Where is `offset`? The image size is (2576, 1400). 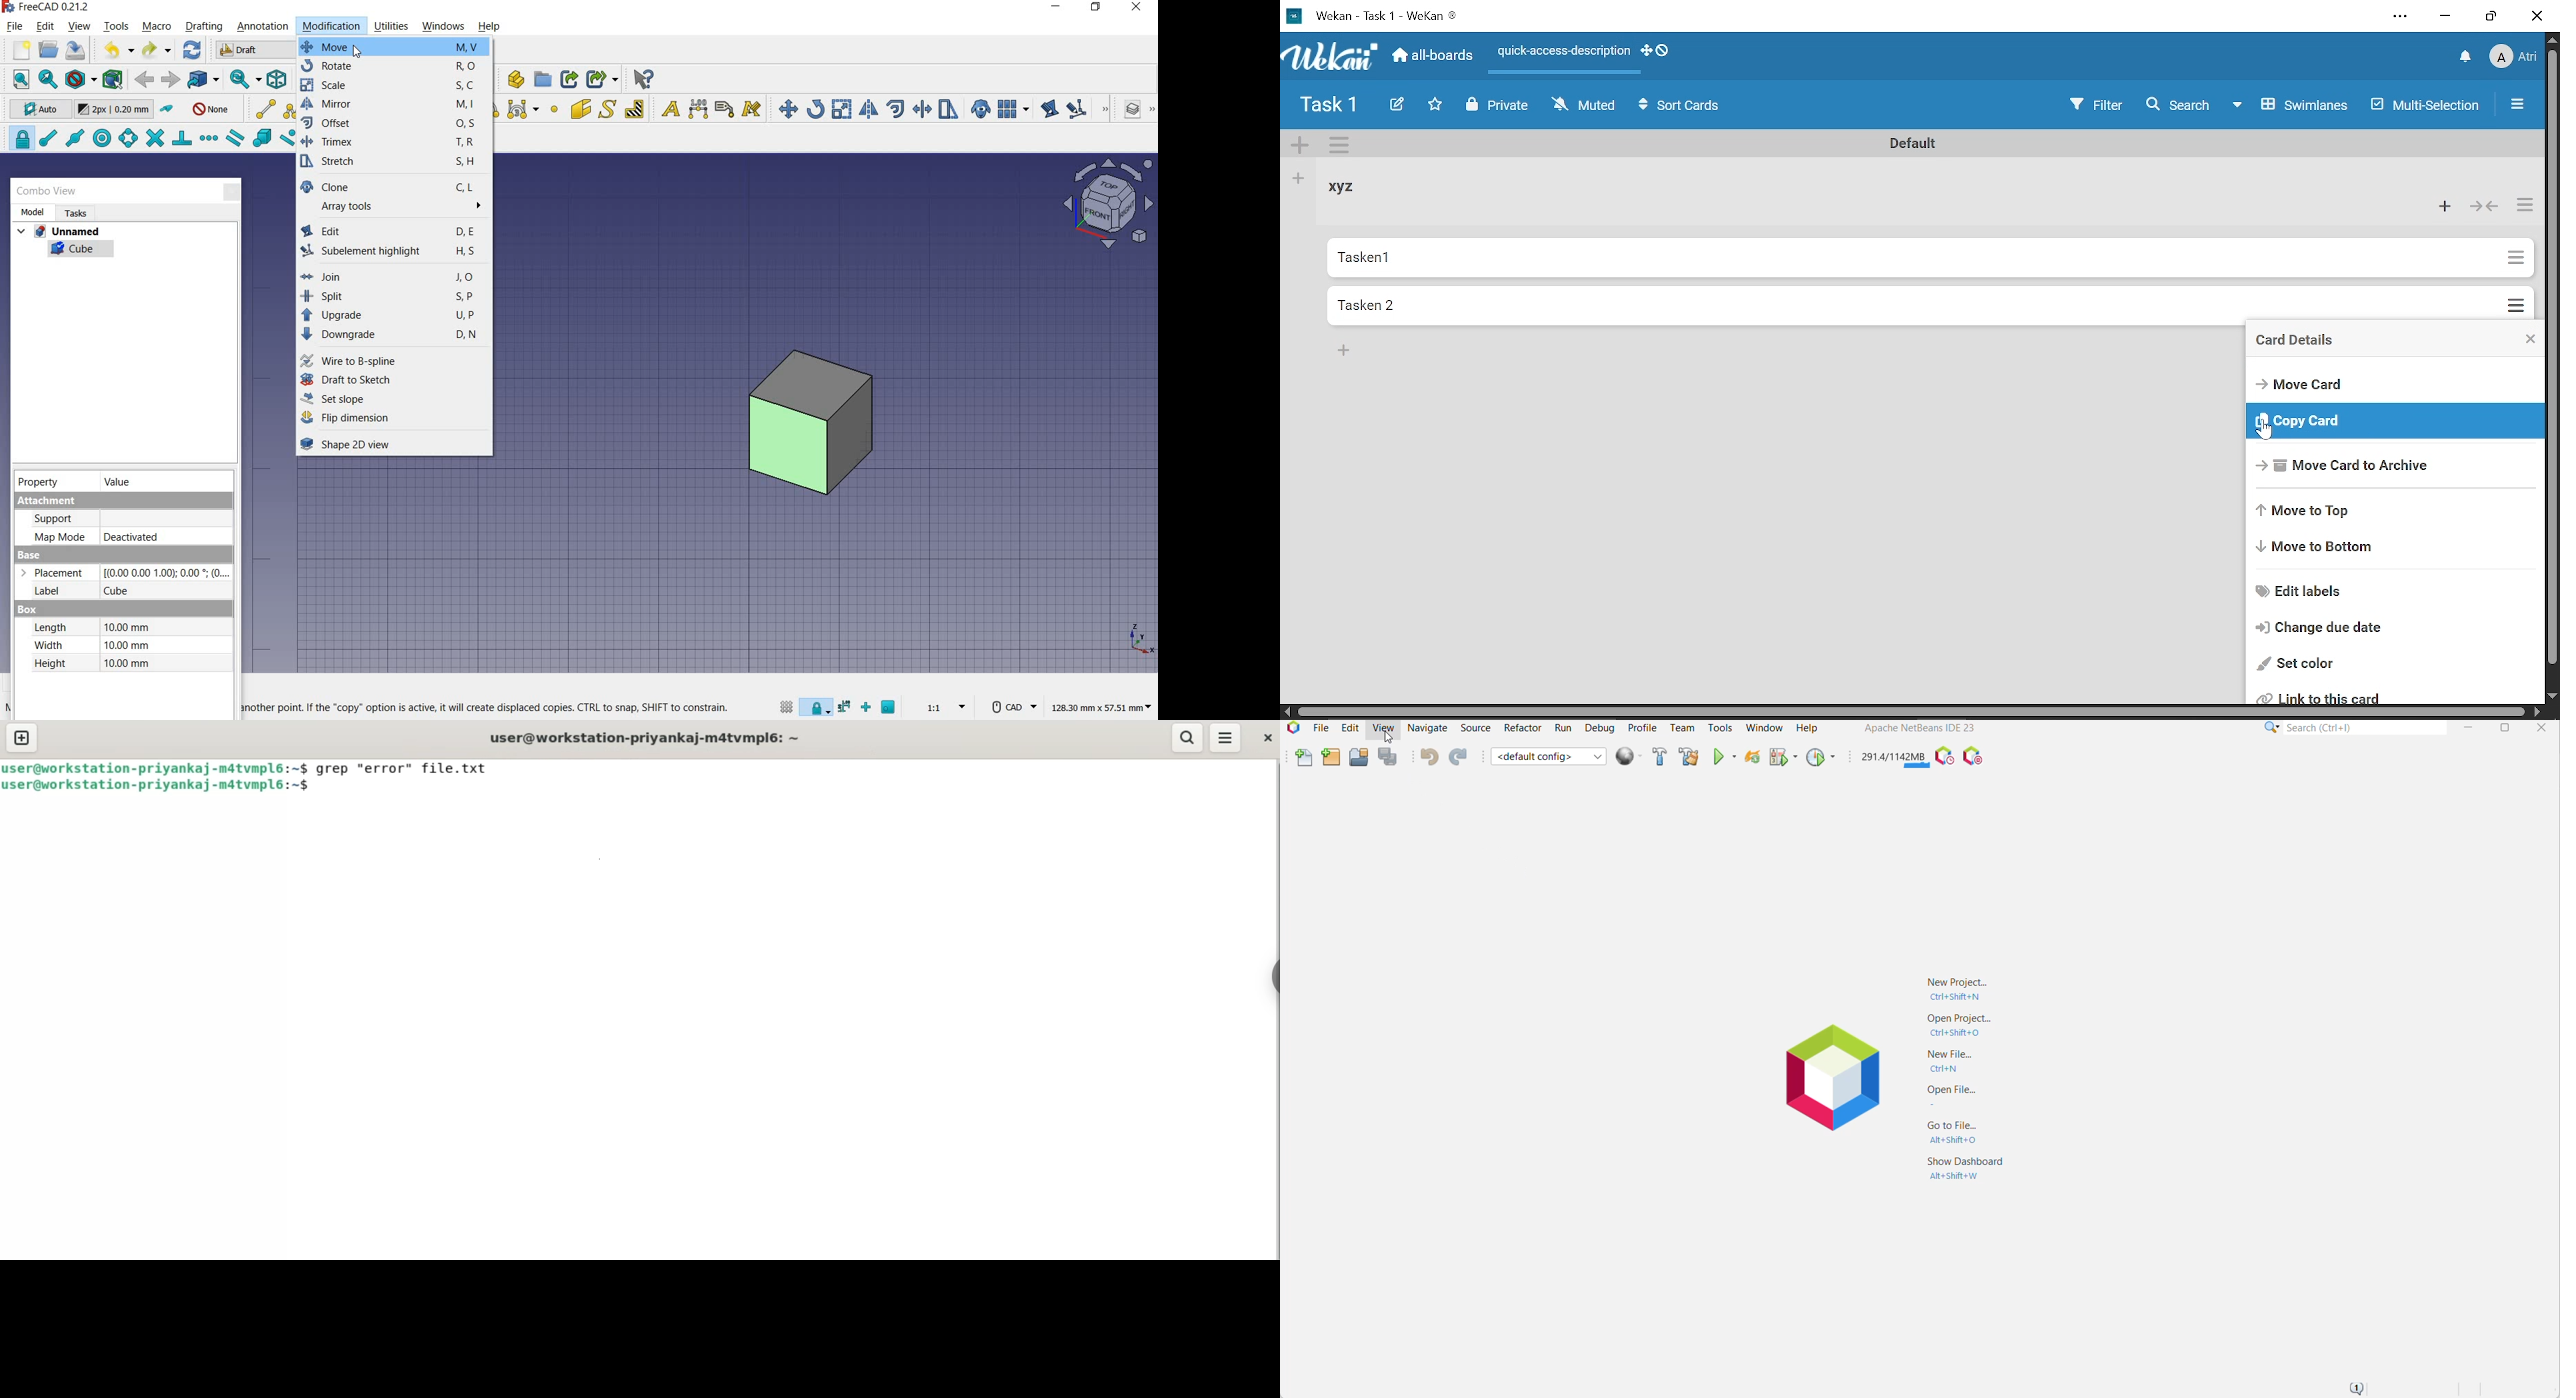 offset is located at coordinates (394, 125).